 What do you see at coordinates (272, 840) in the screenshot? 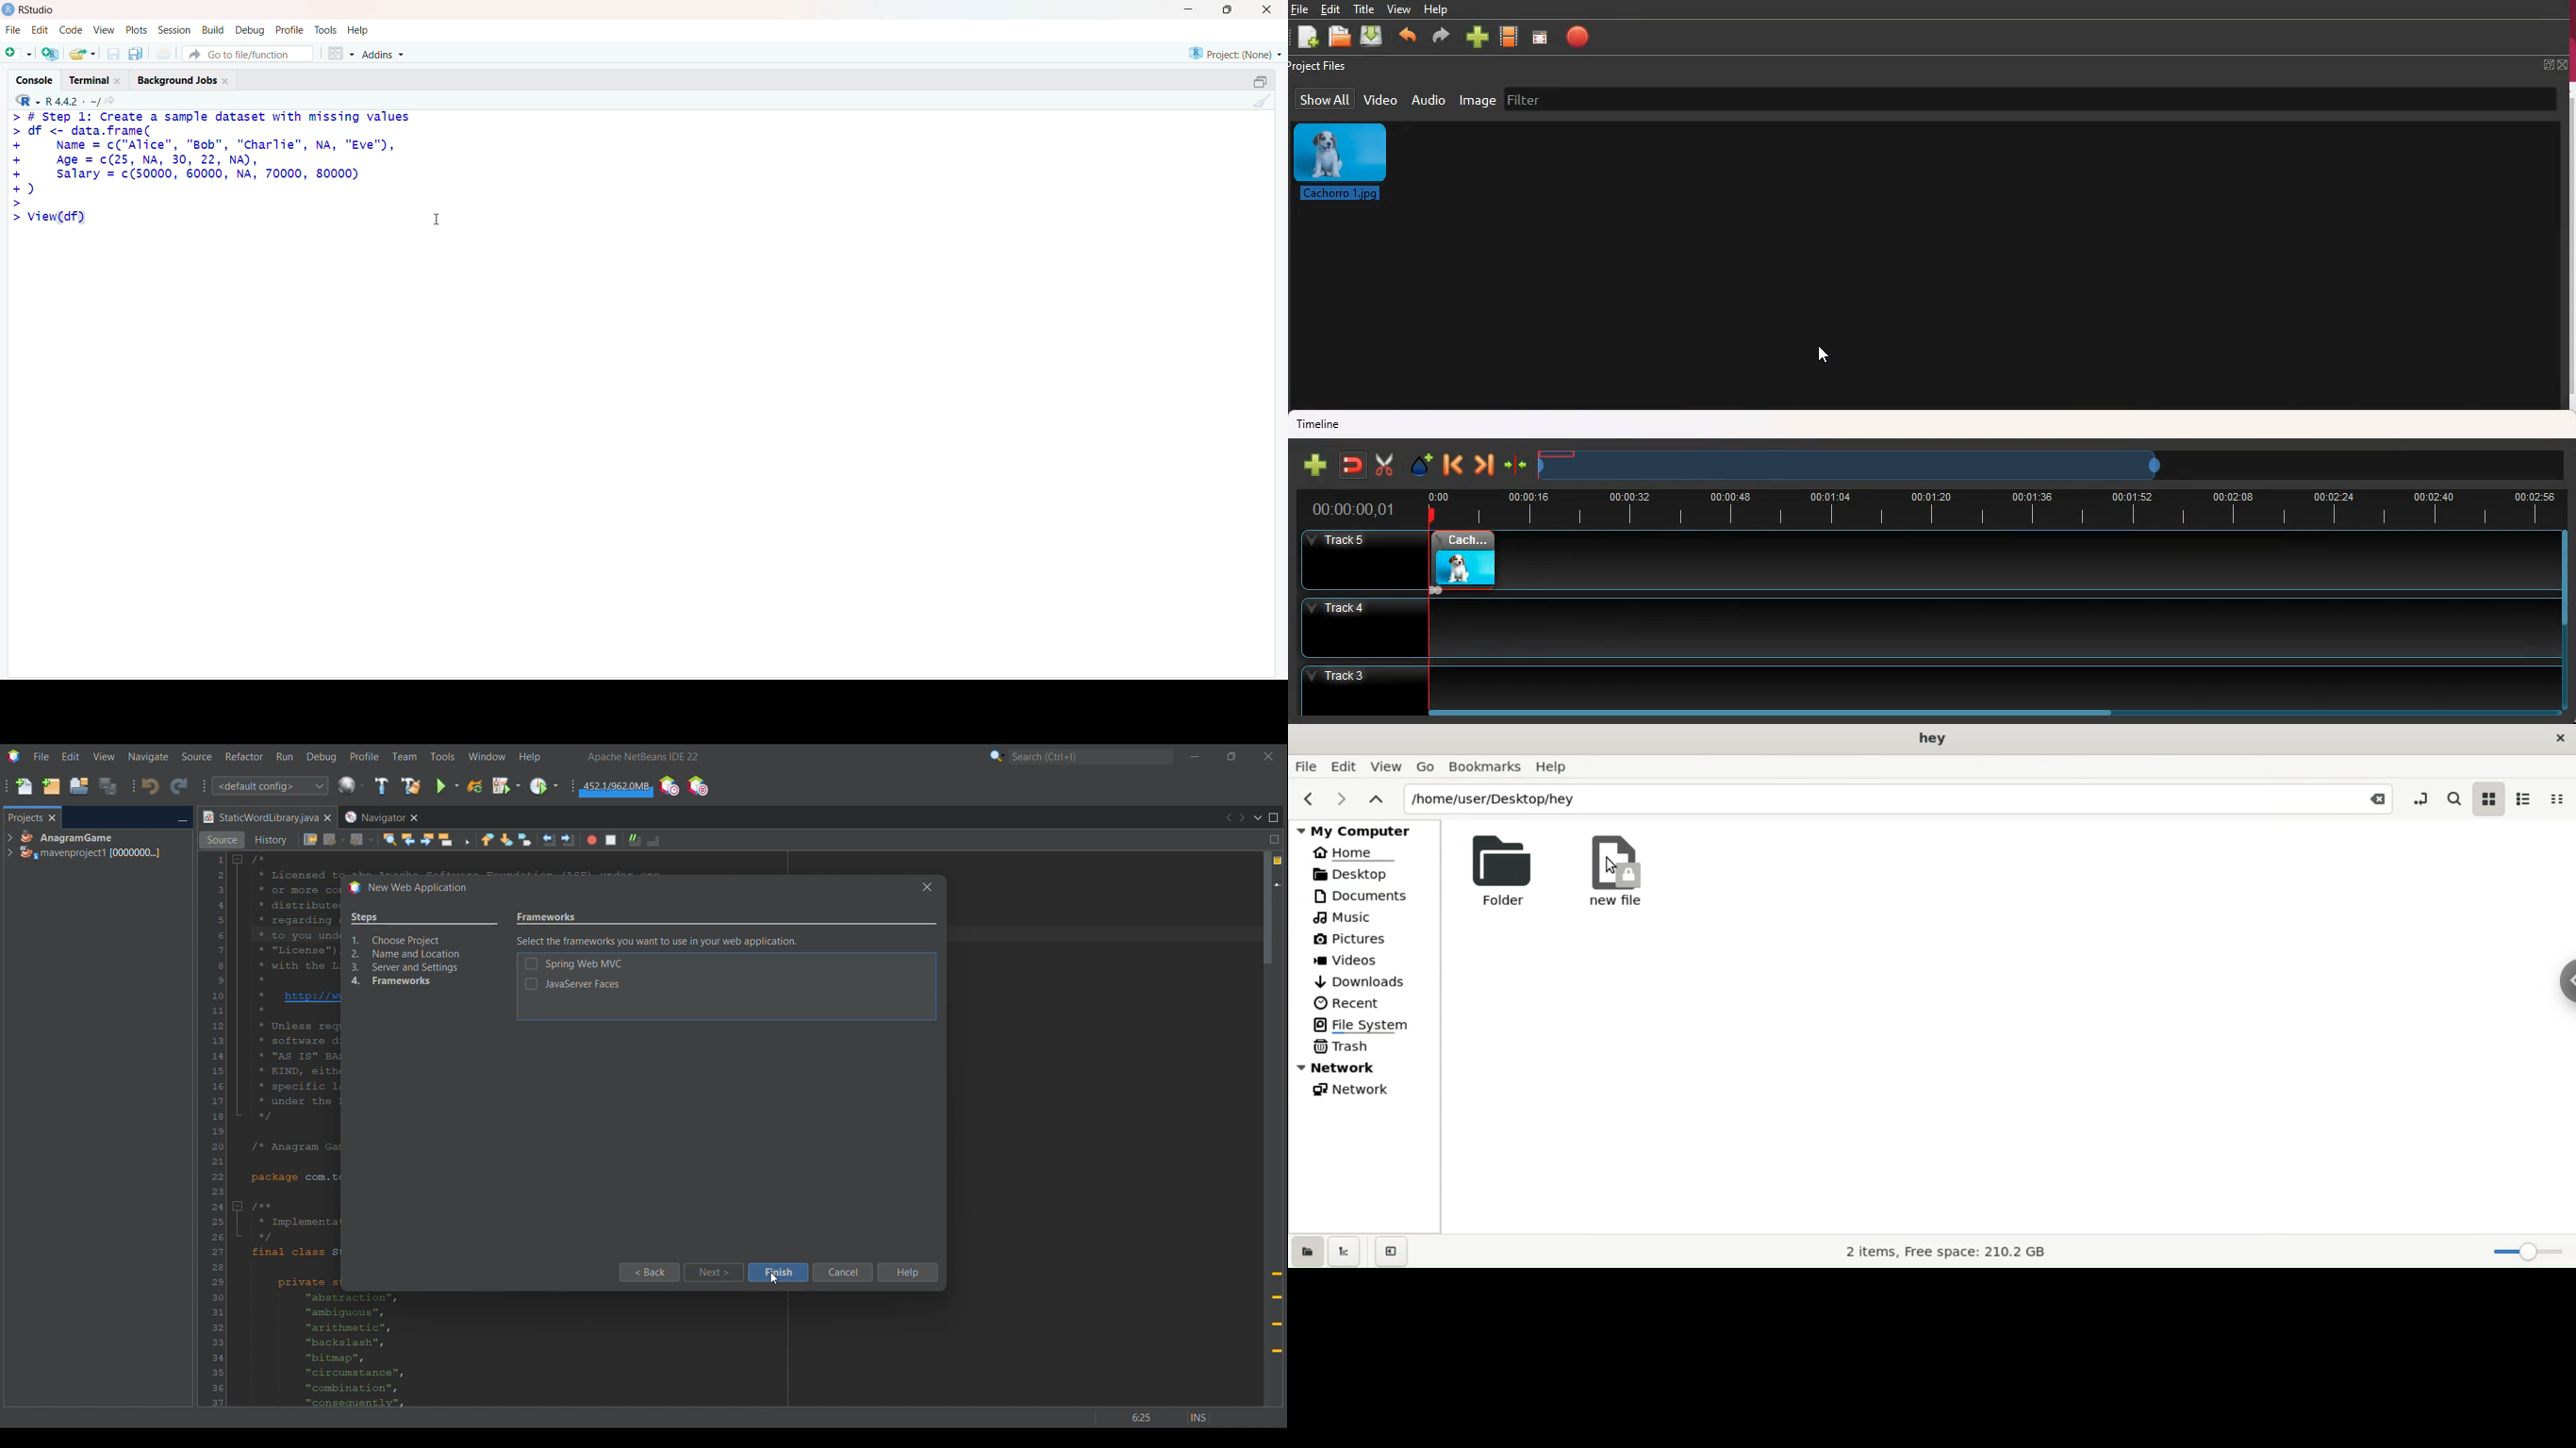
I see `History view` at bounding box center [272, 840].